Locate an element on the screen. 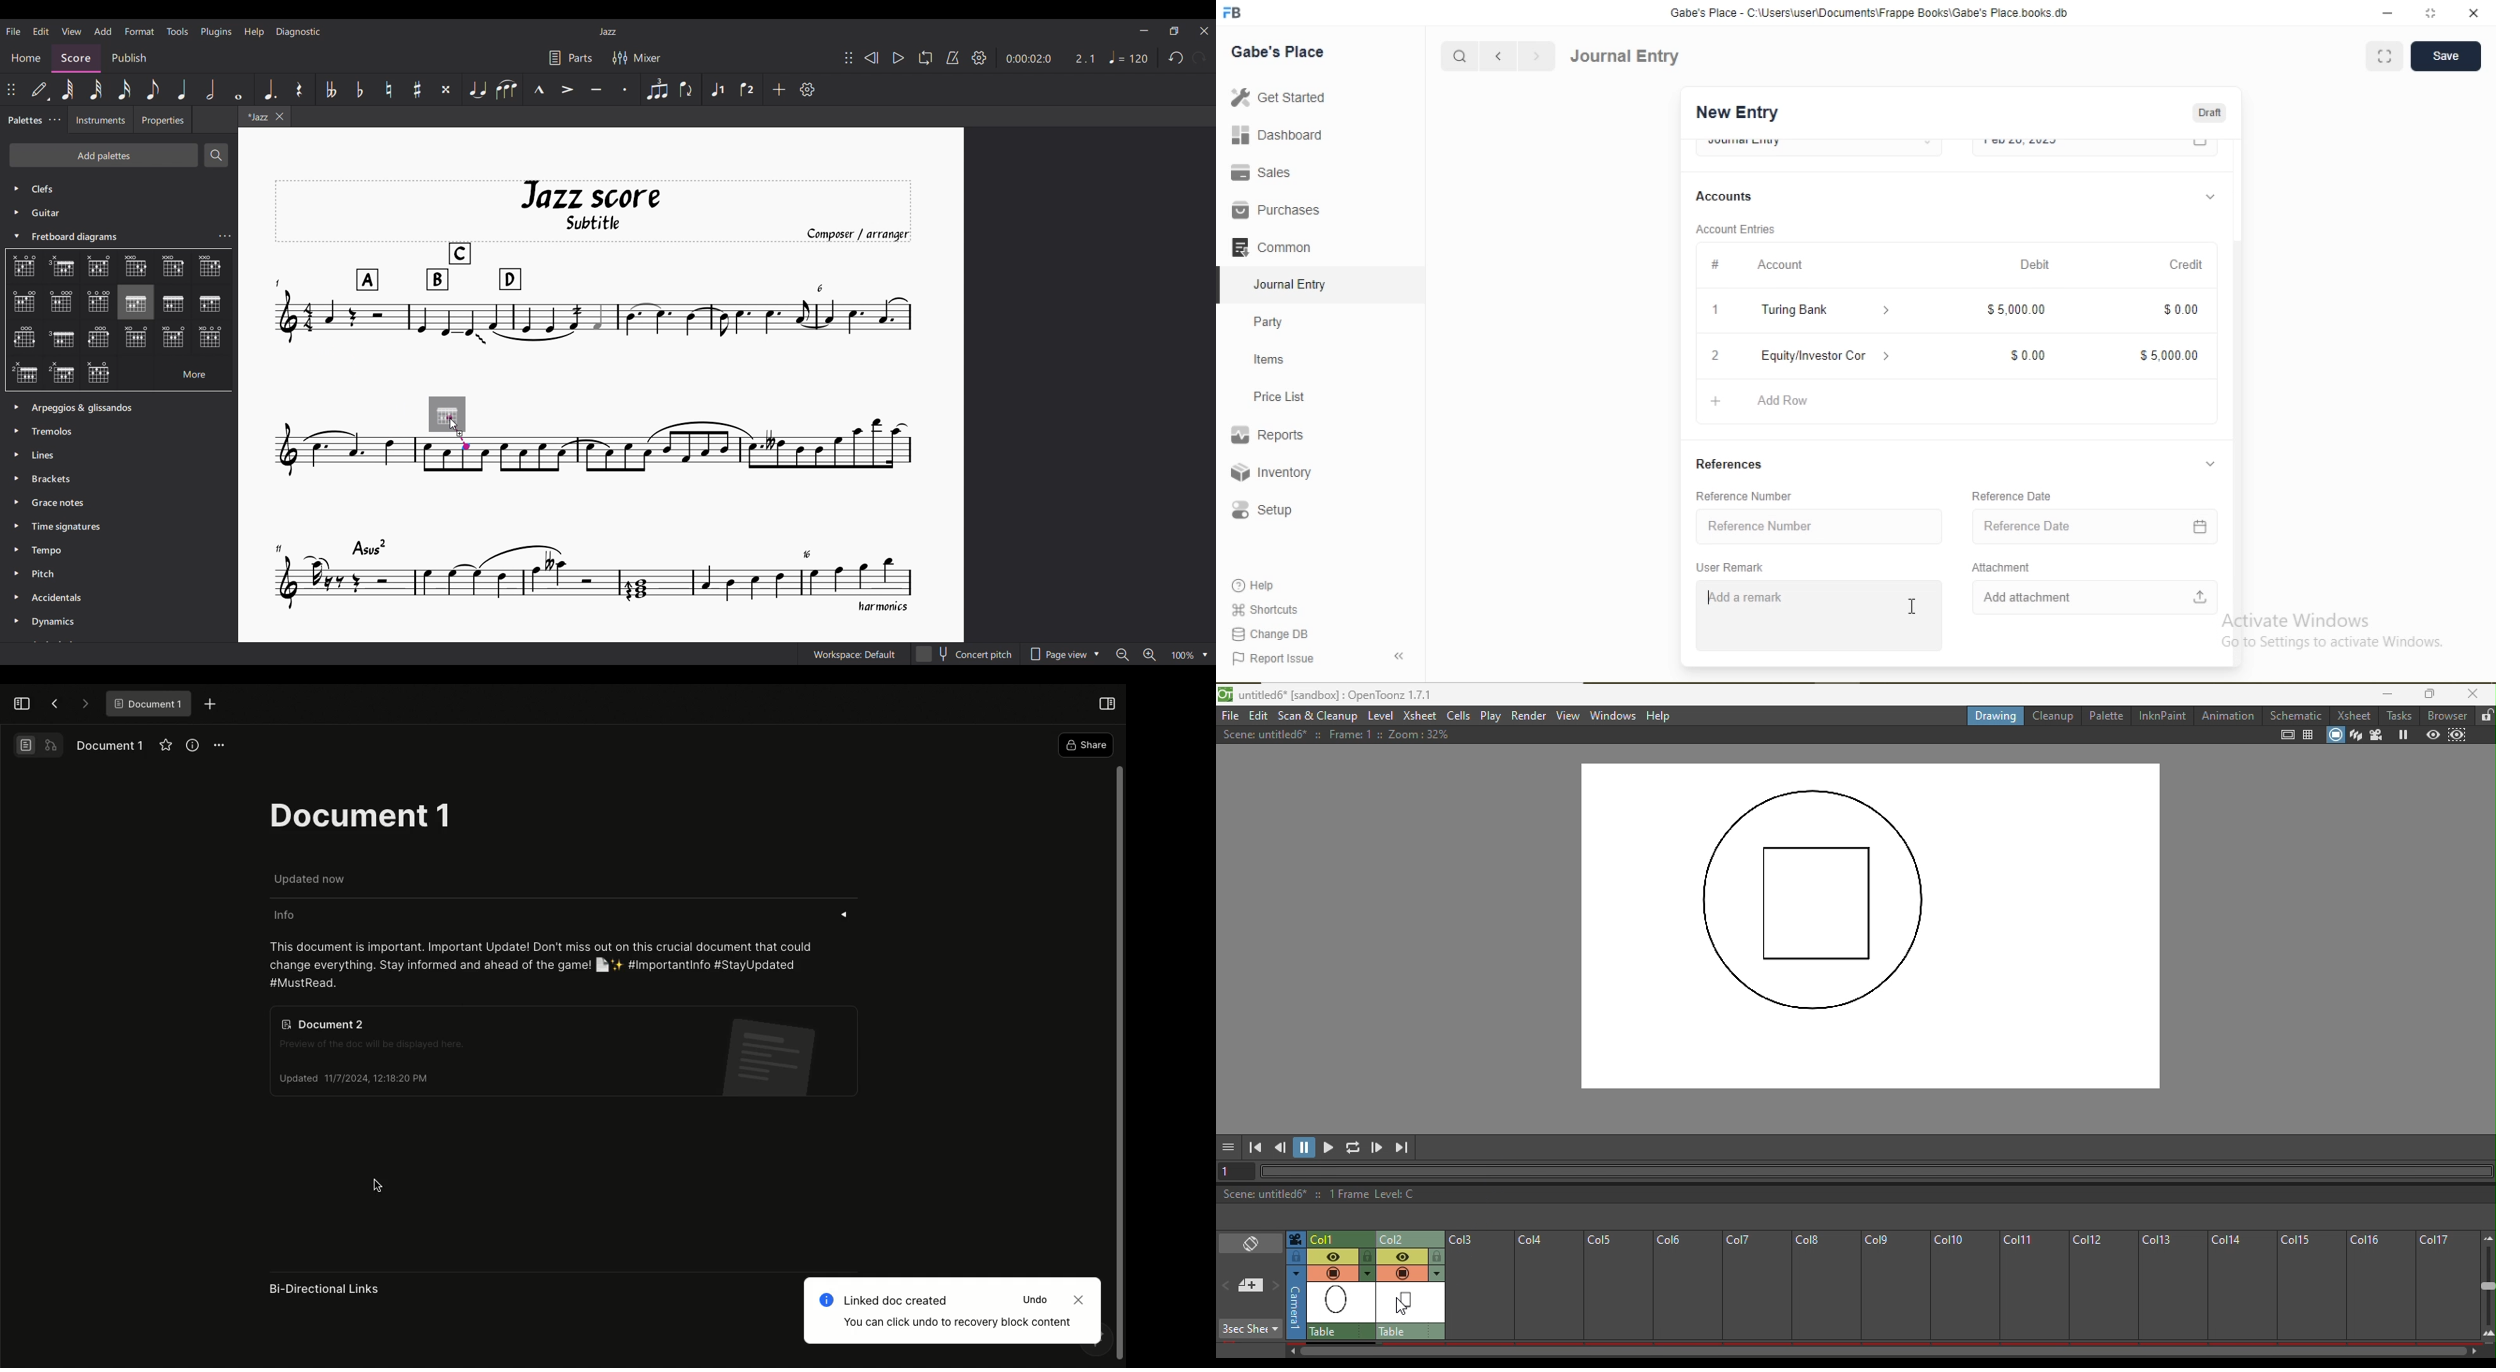 The height and width of the screenshot is (1372, 2520). Sales is located at coordinates (1258, 172).